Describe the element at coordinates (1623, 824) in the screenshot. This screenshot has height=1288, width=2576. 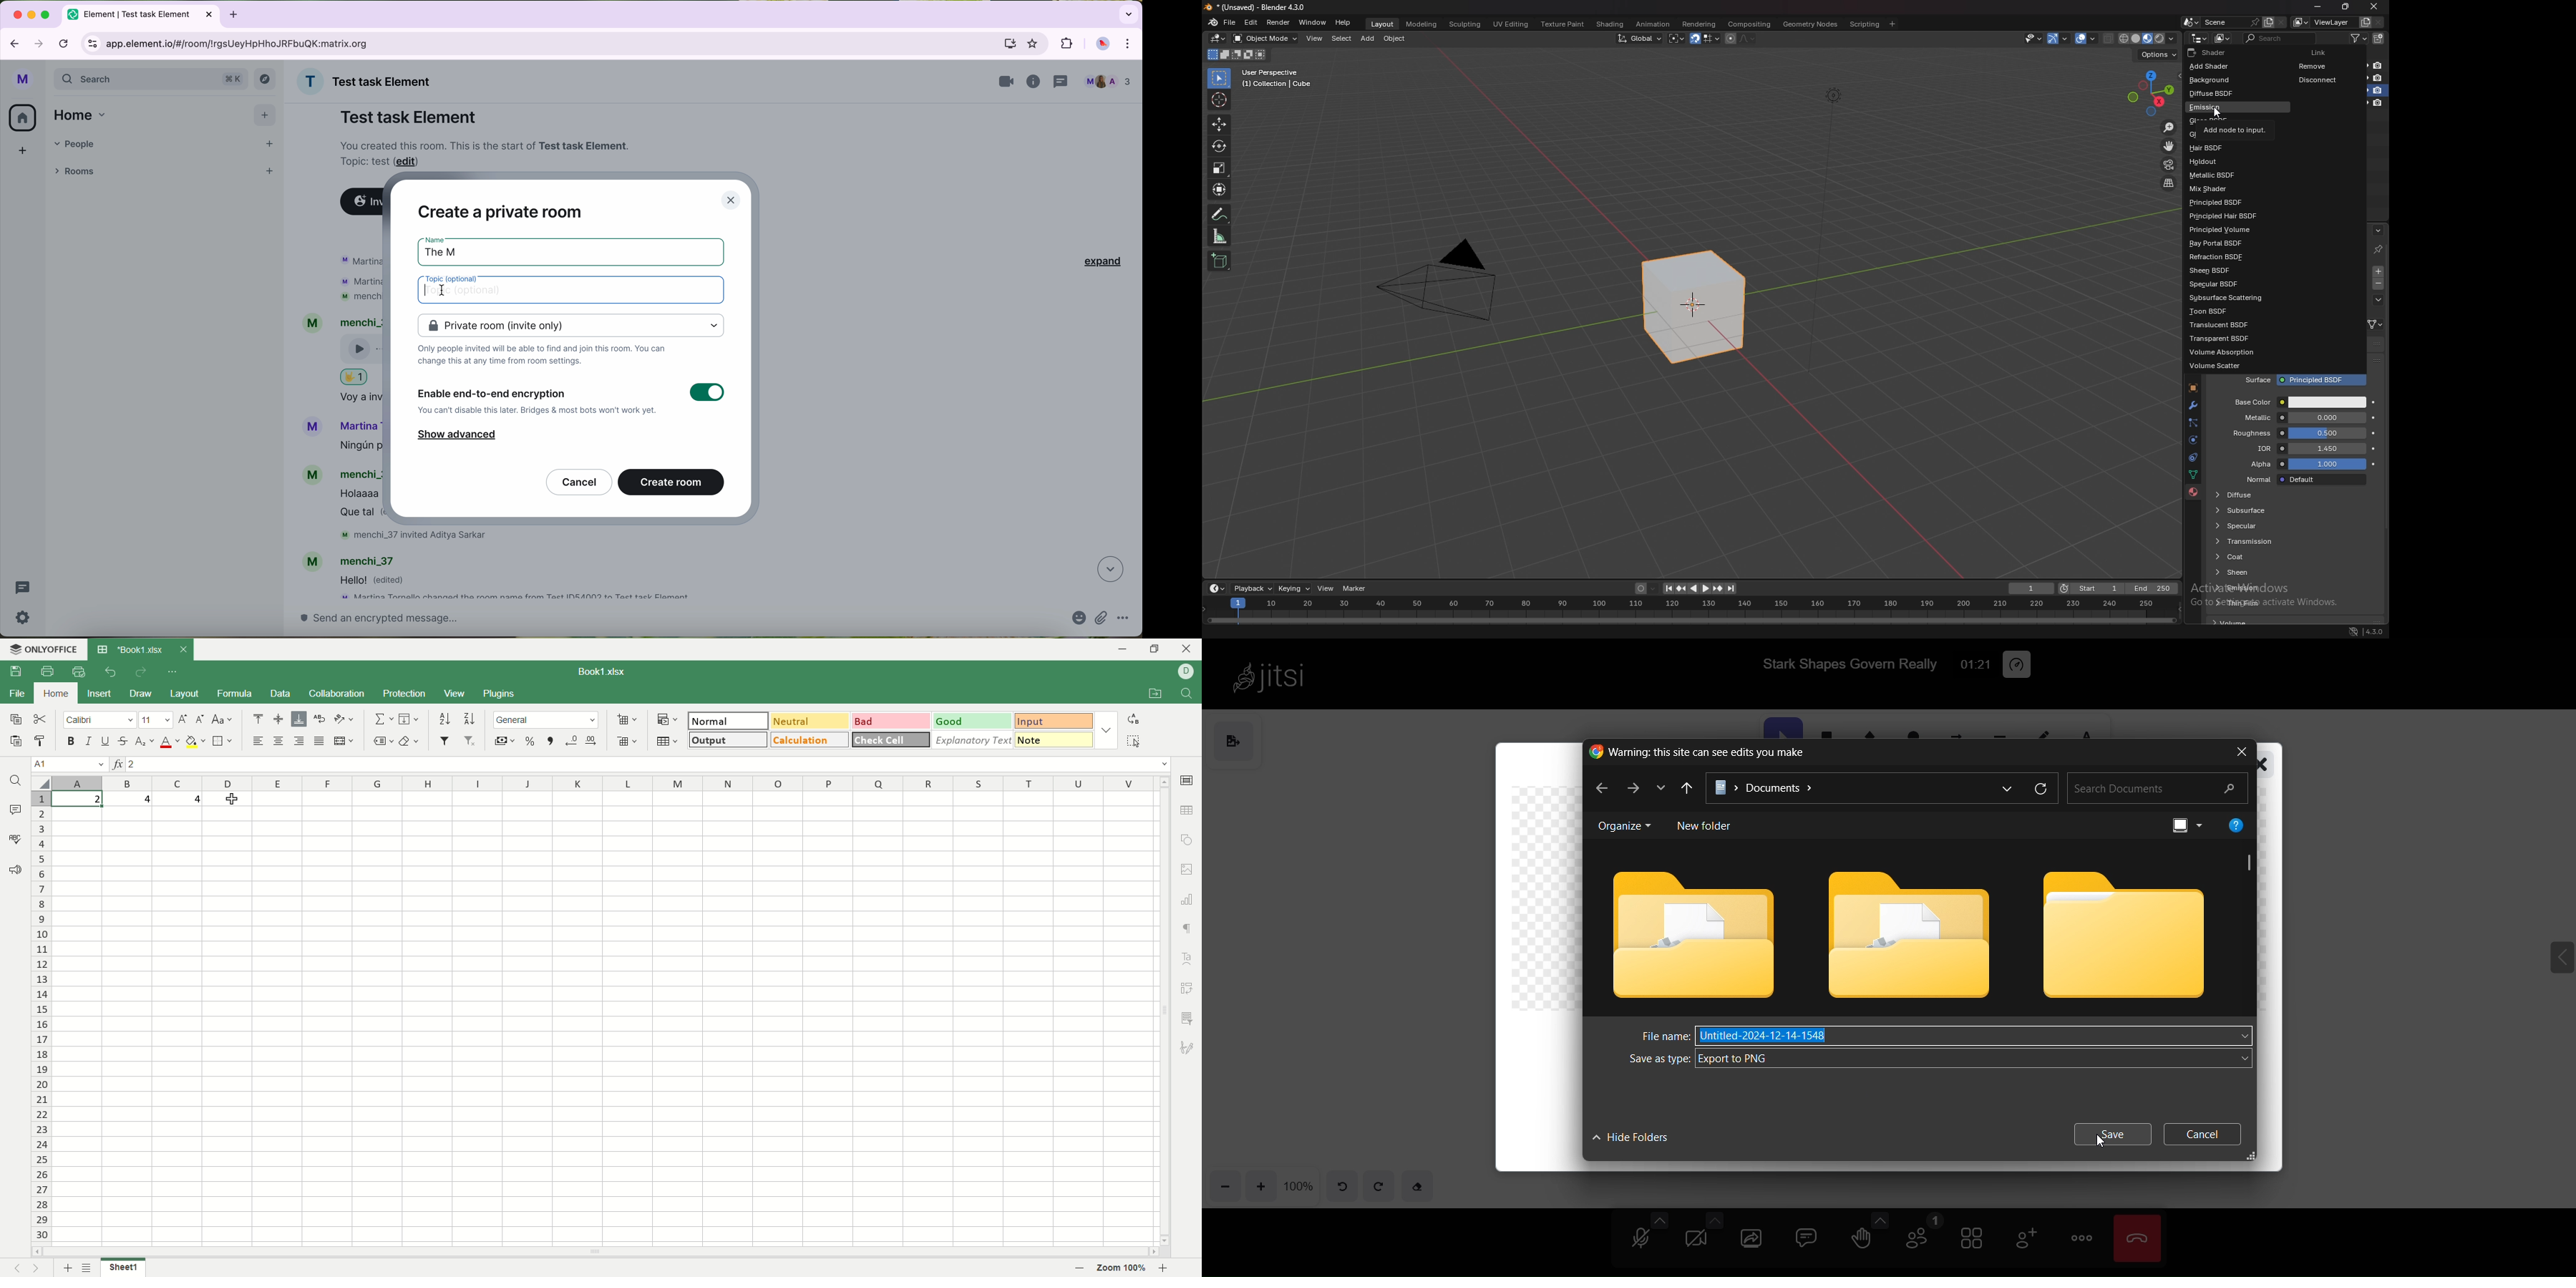
I see `organise` at that location.